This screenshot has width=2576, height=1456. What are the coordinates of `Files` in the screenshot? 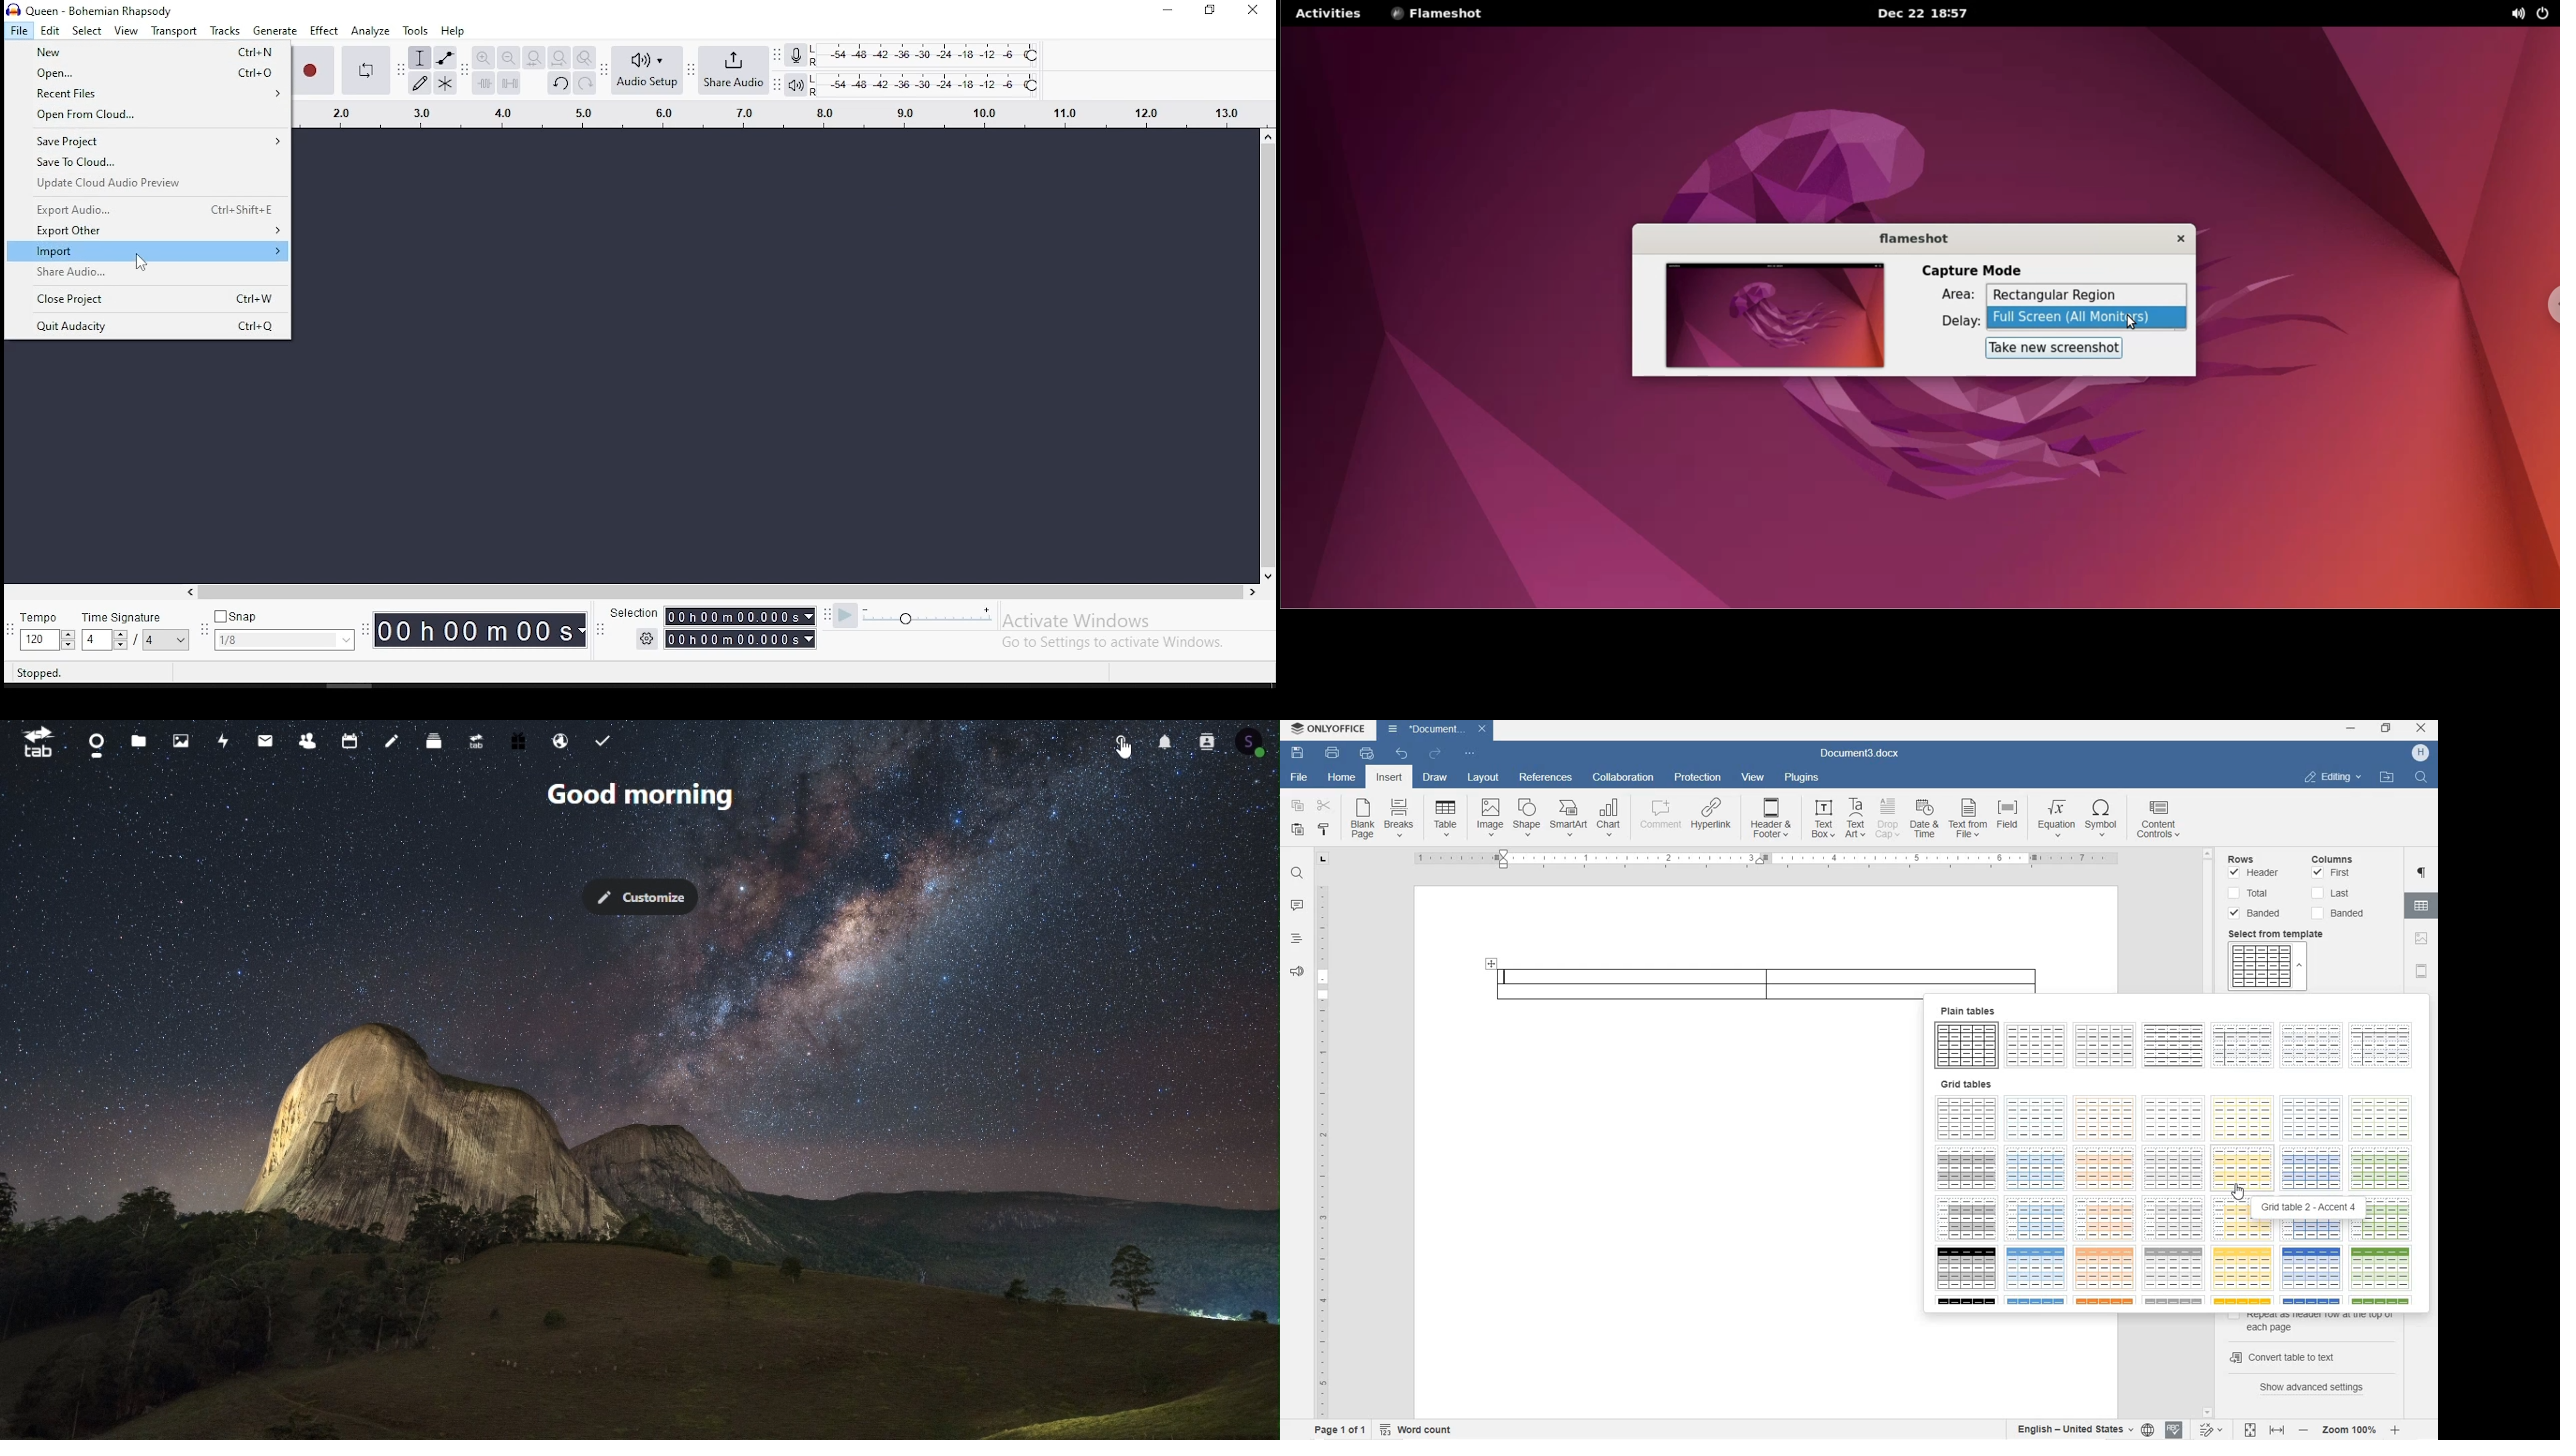 It's located at (141, 742).